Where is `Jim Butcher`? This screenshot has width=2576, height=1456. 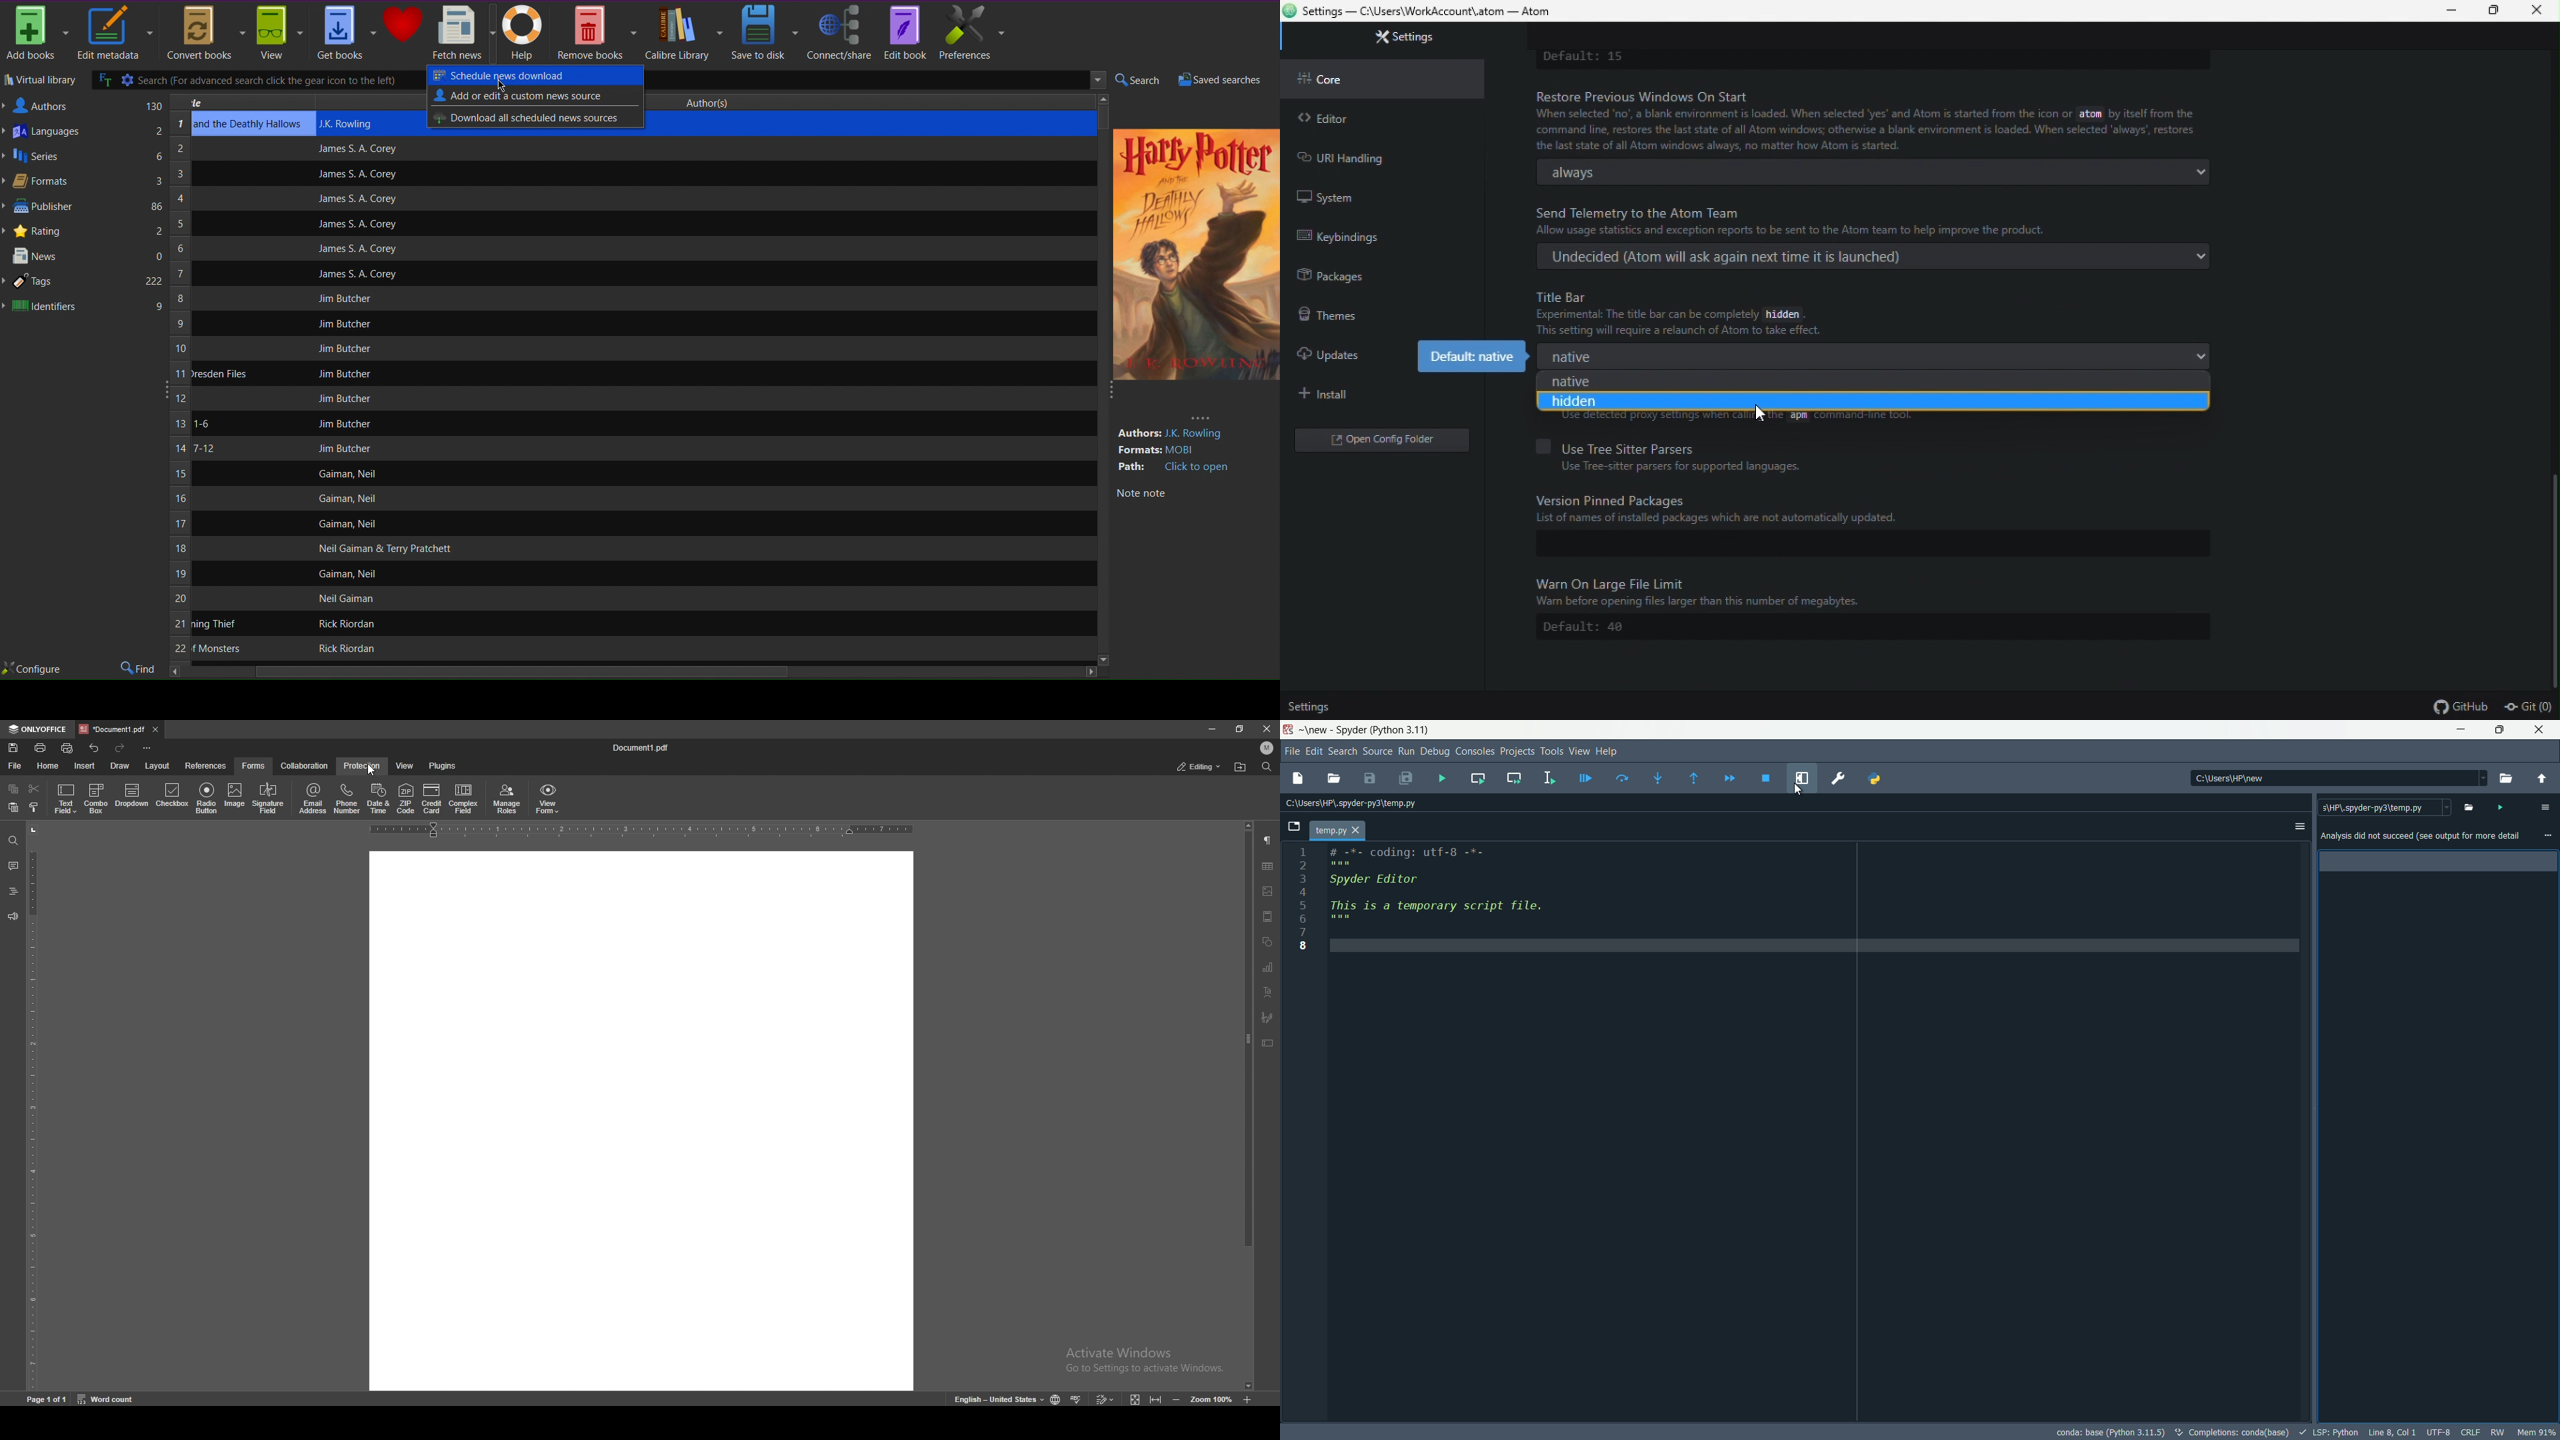 Jim Butcher is located at coordinates (346, 448).